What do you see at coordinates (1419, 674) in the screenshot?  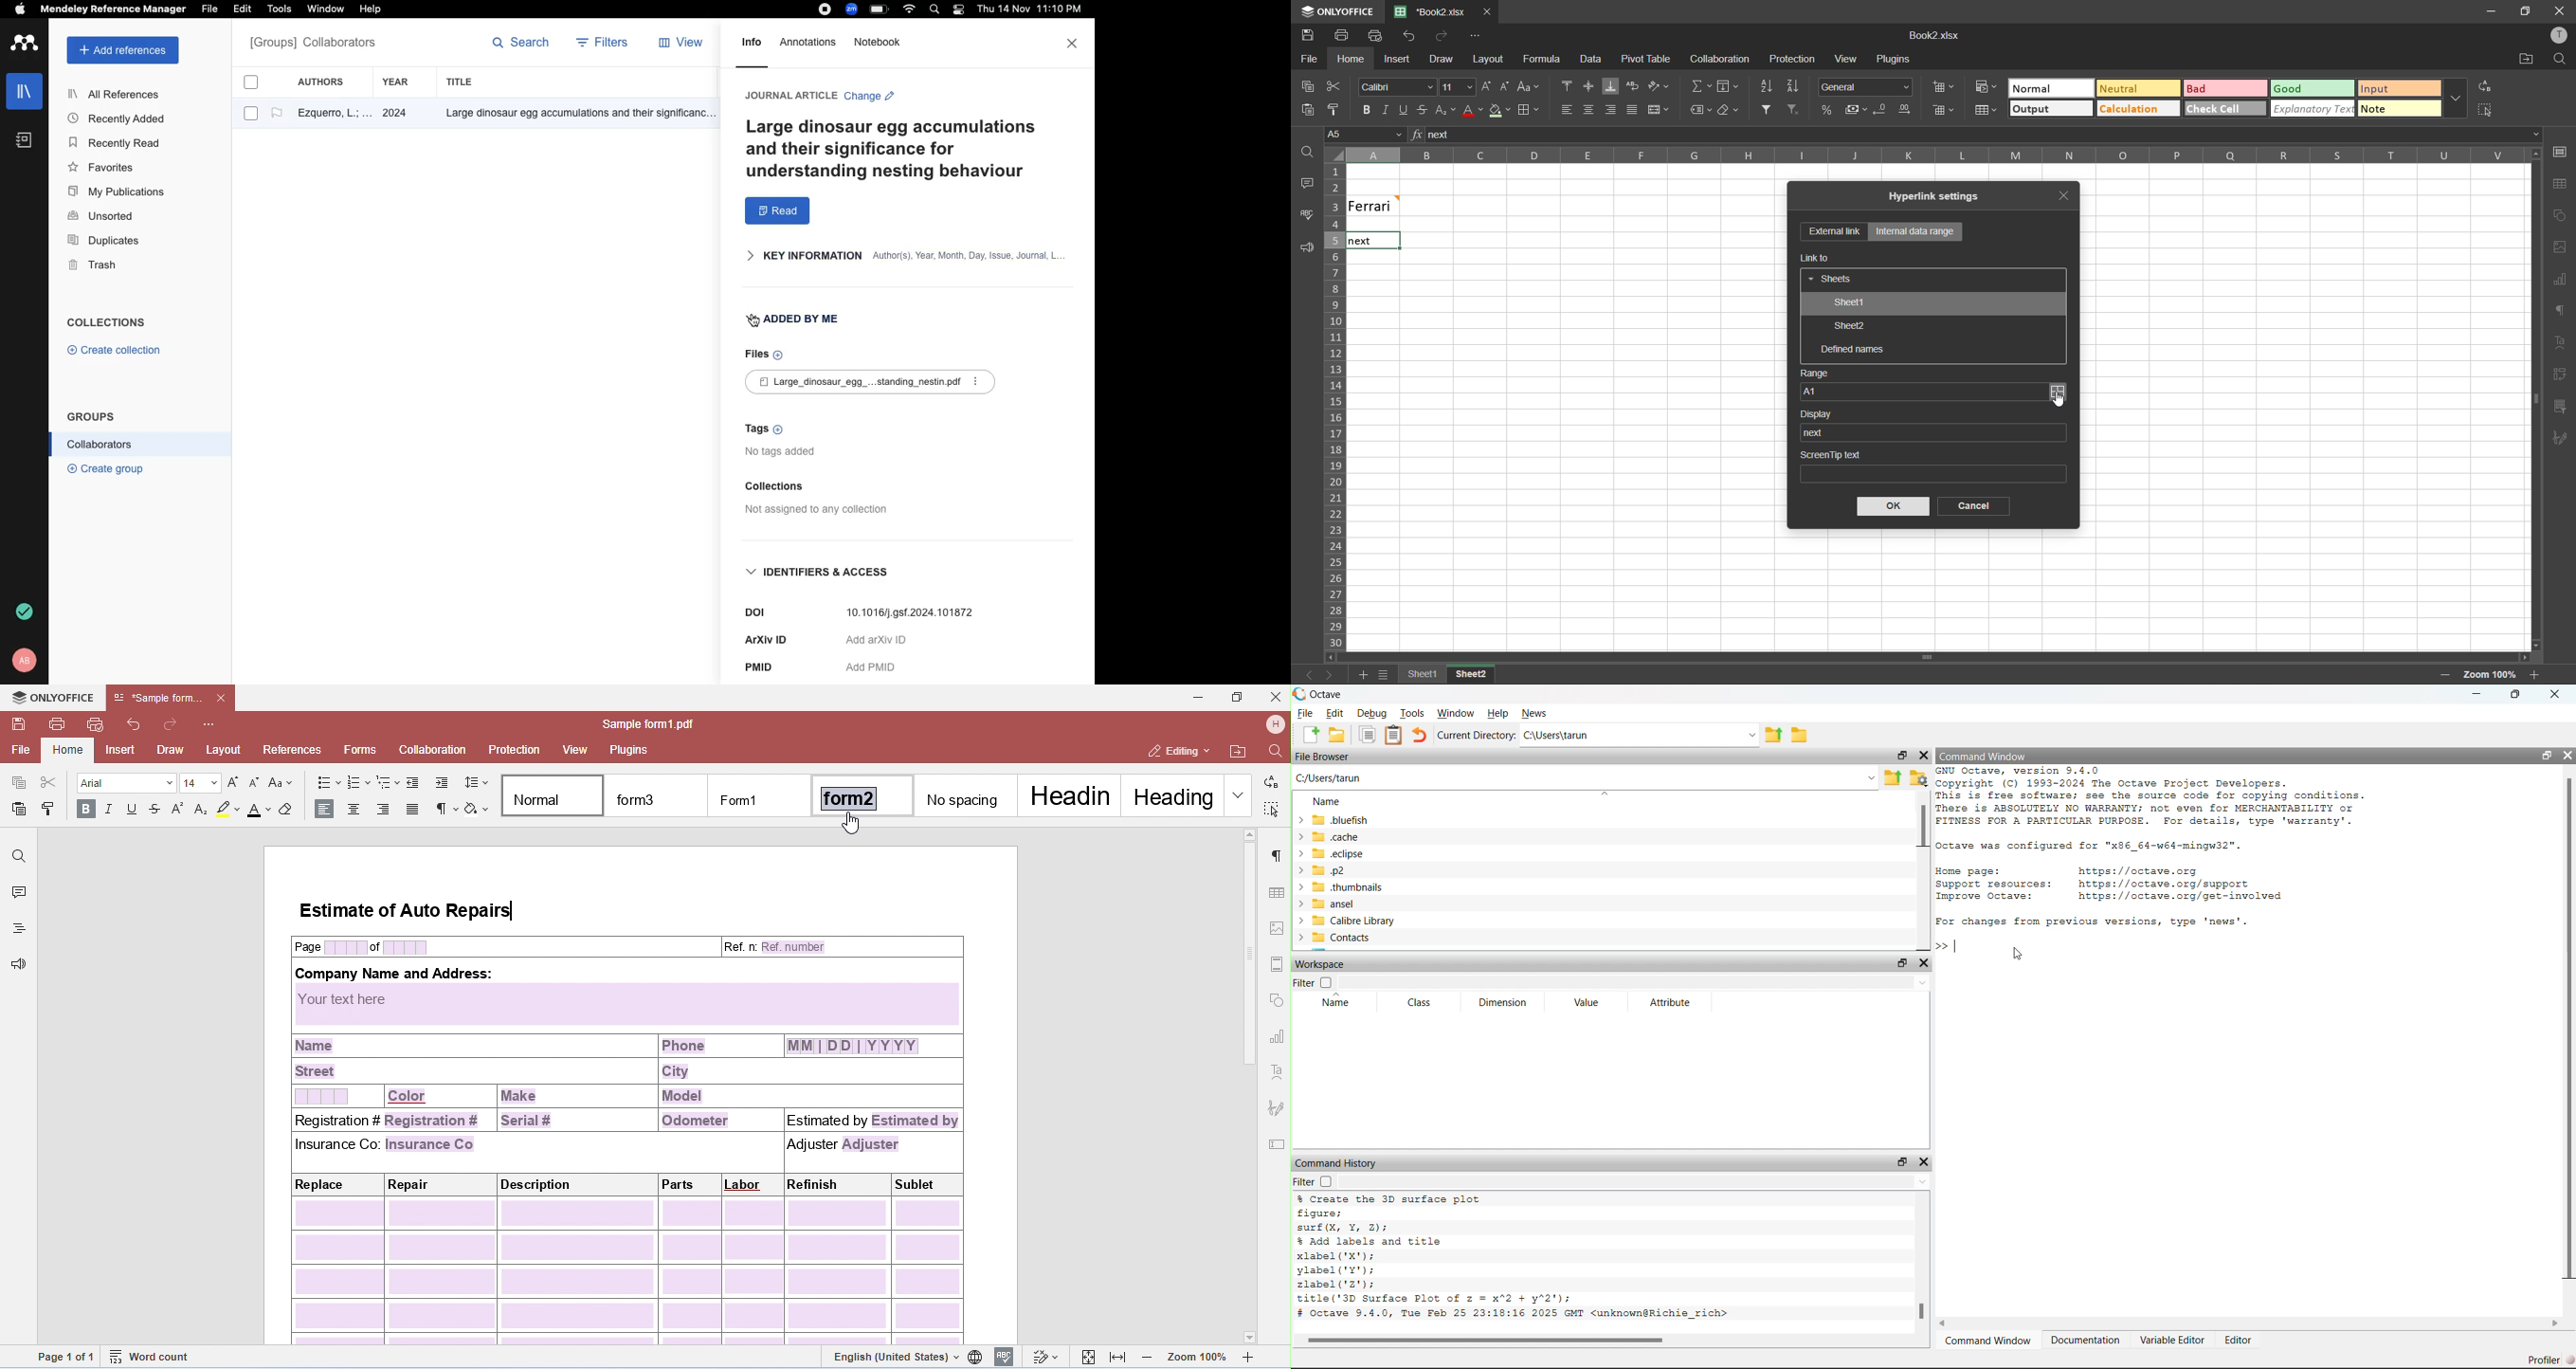 I see `freeze panes` at bounding box center [1419, 674].